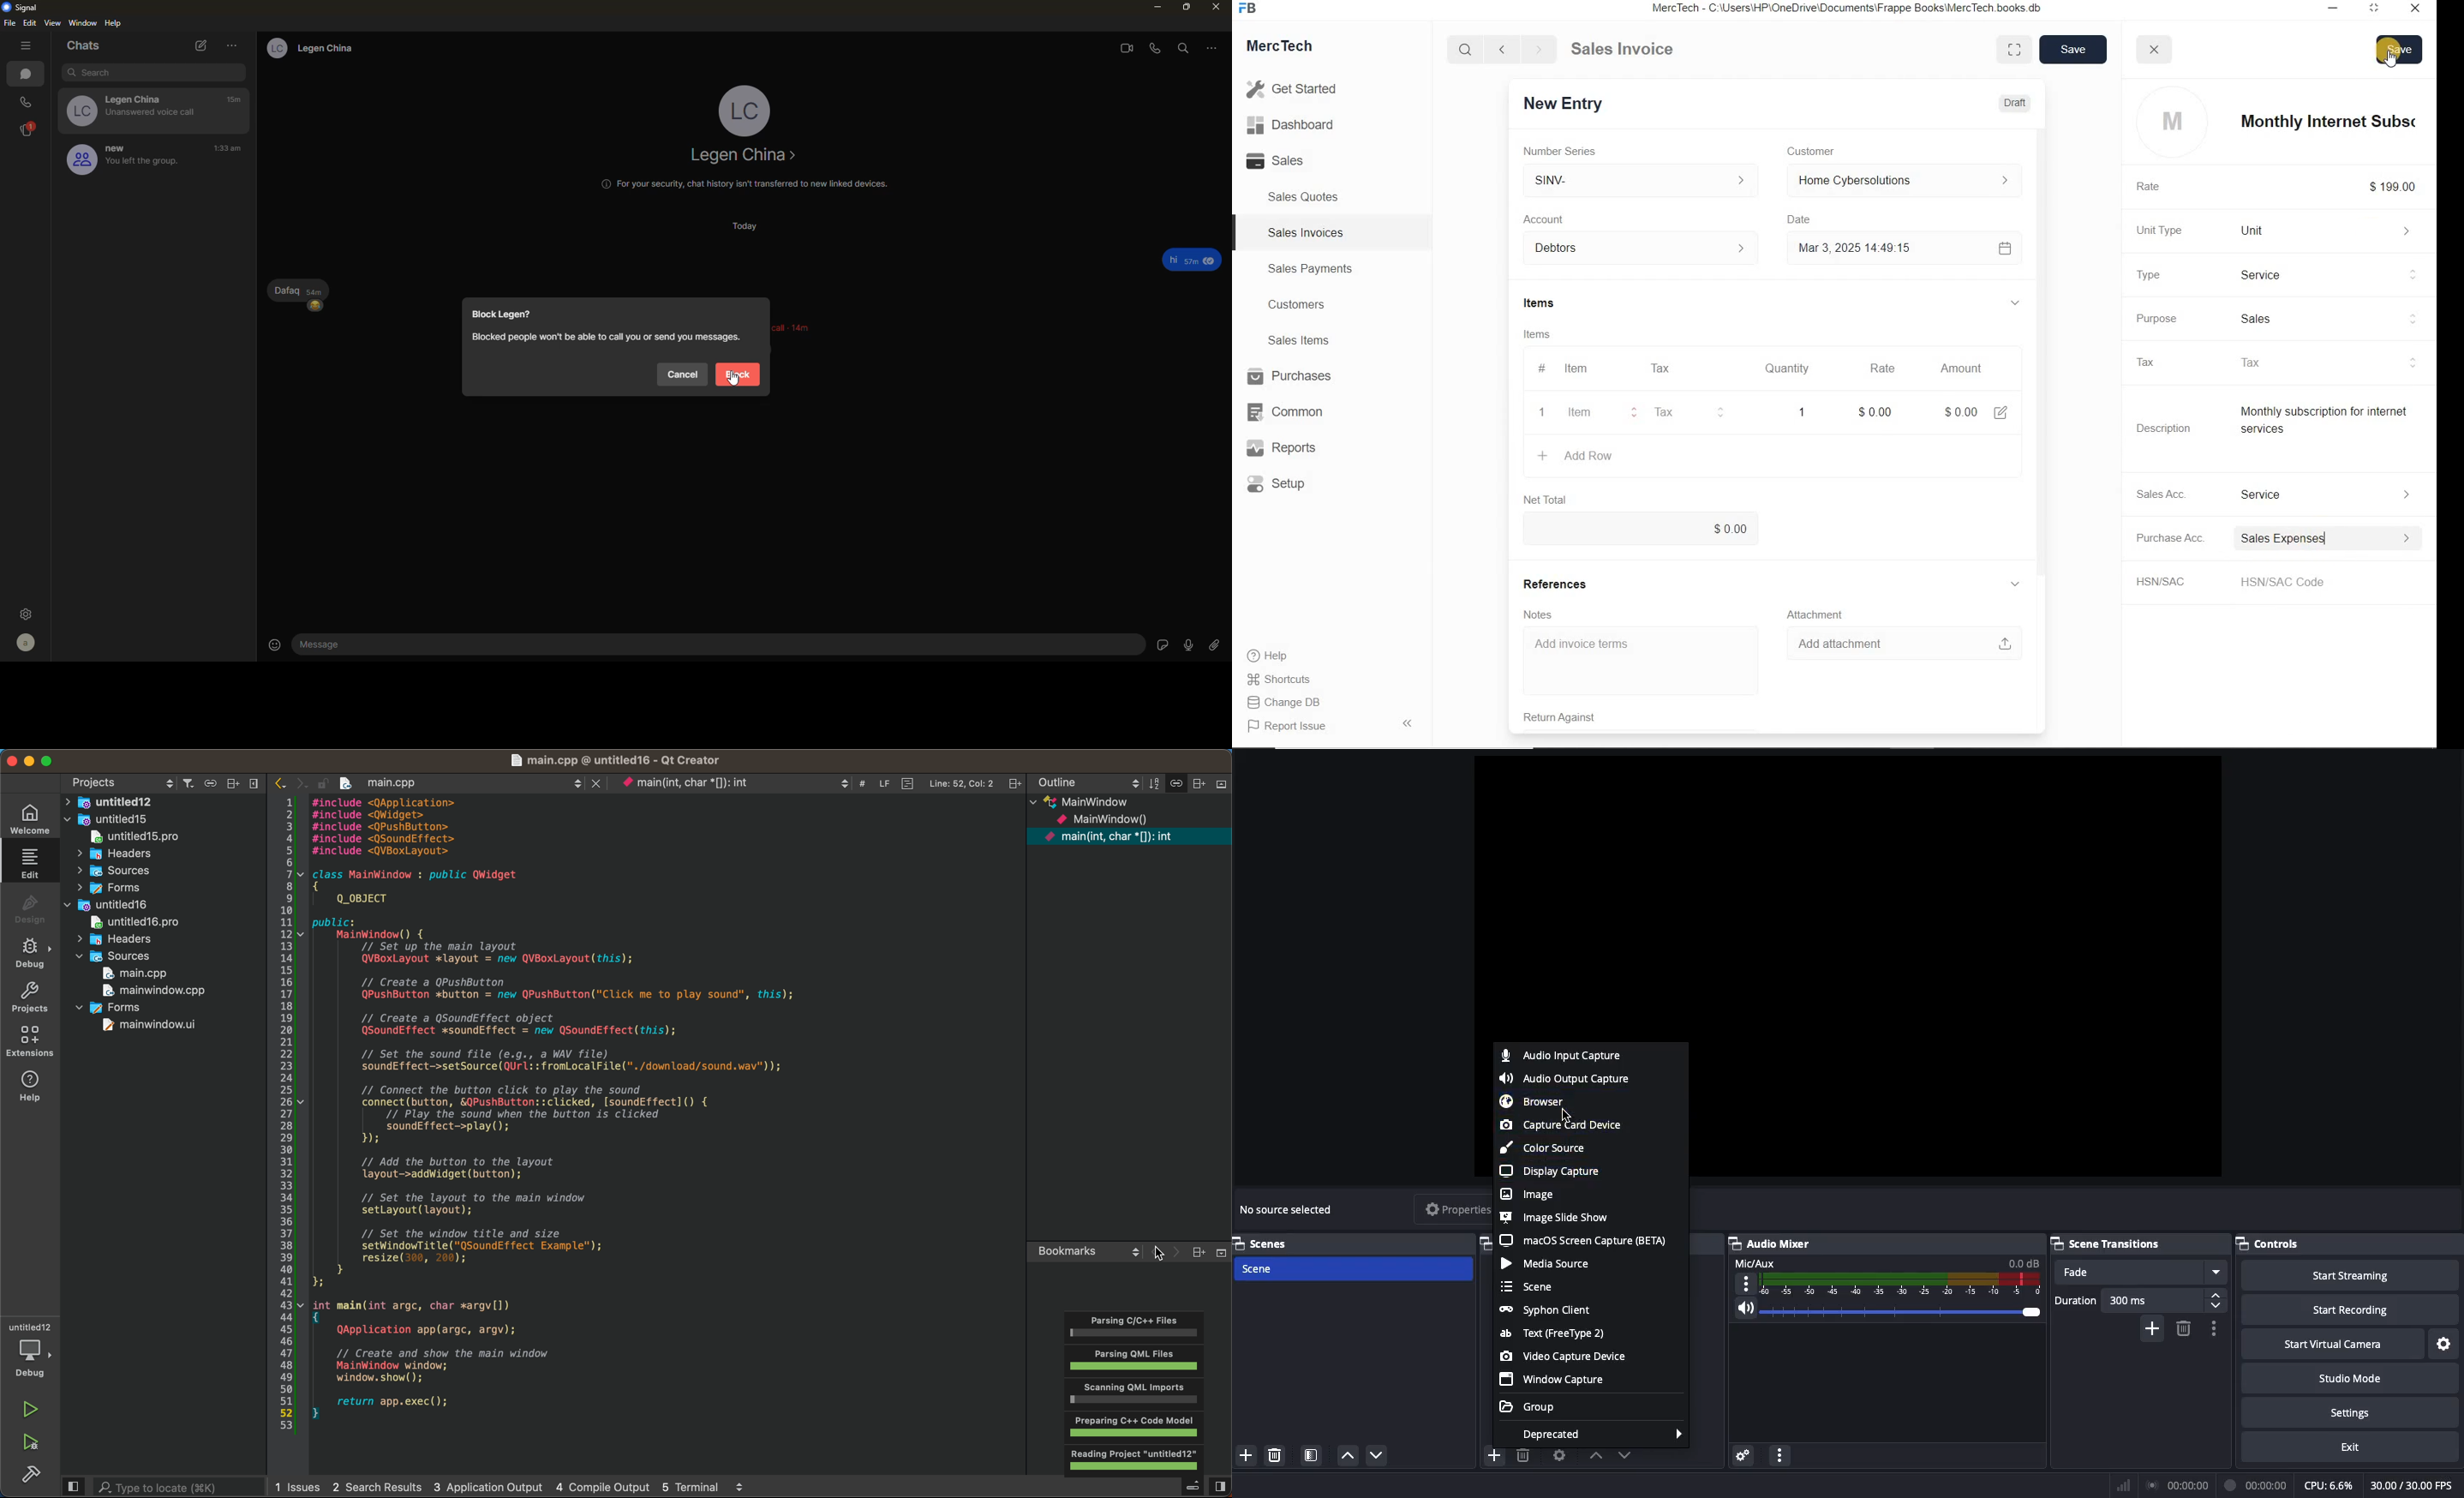  Describe the element at coordinates (1562, 1055) in the screenshot. I see `Audio input capture` at that location.